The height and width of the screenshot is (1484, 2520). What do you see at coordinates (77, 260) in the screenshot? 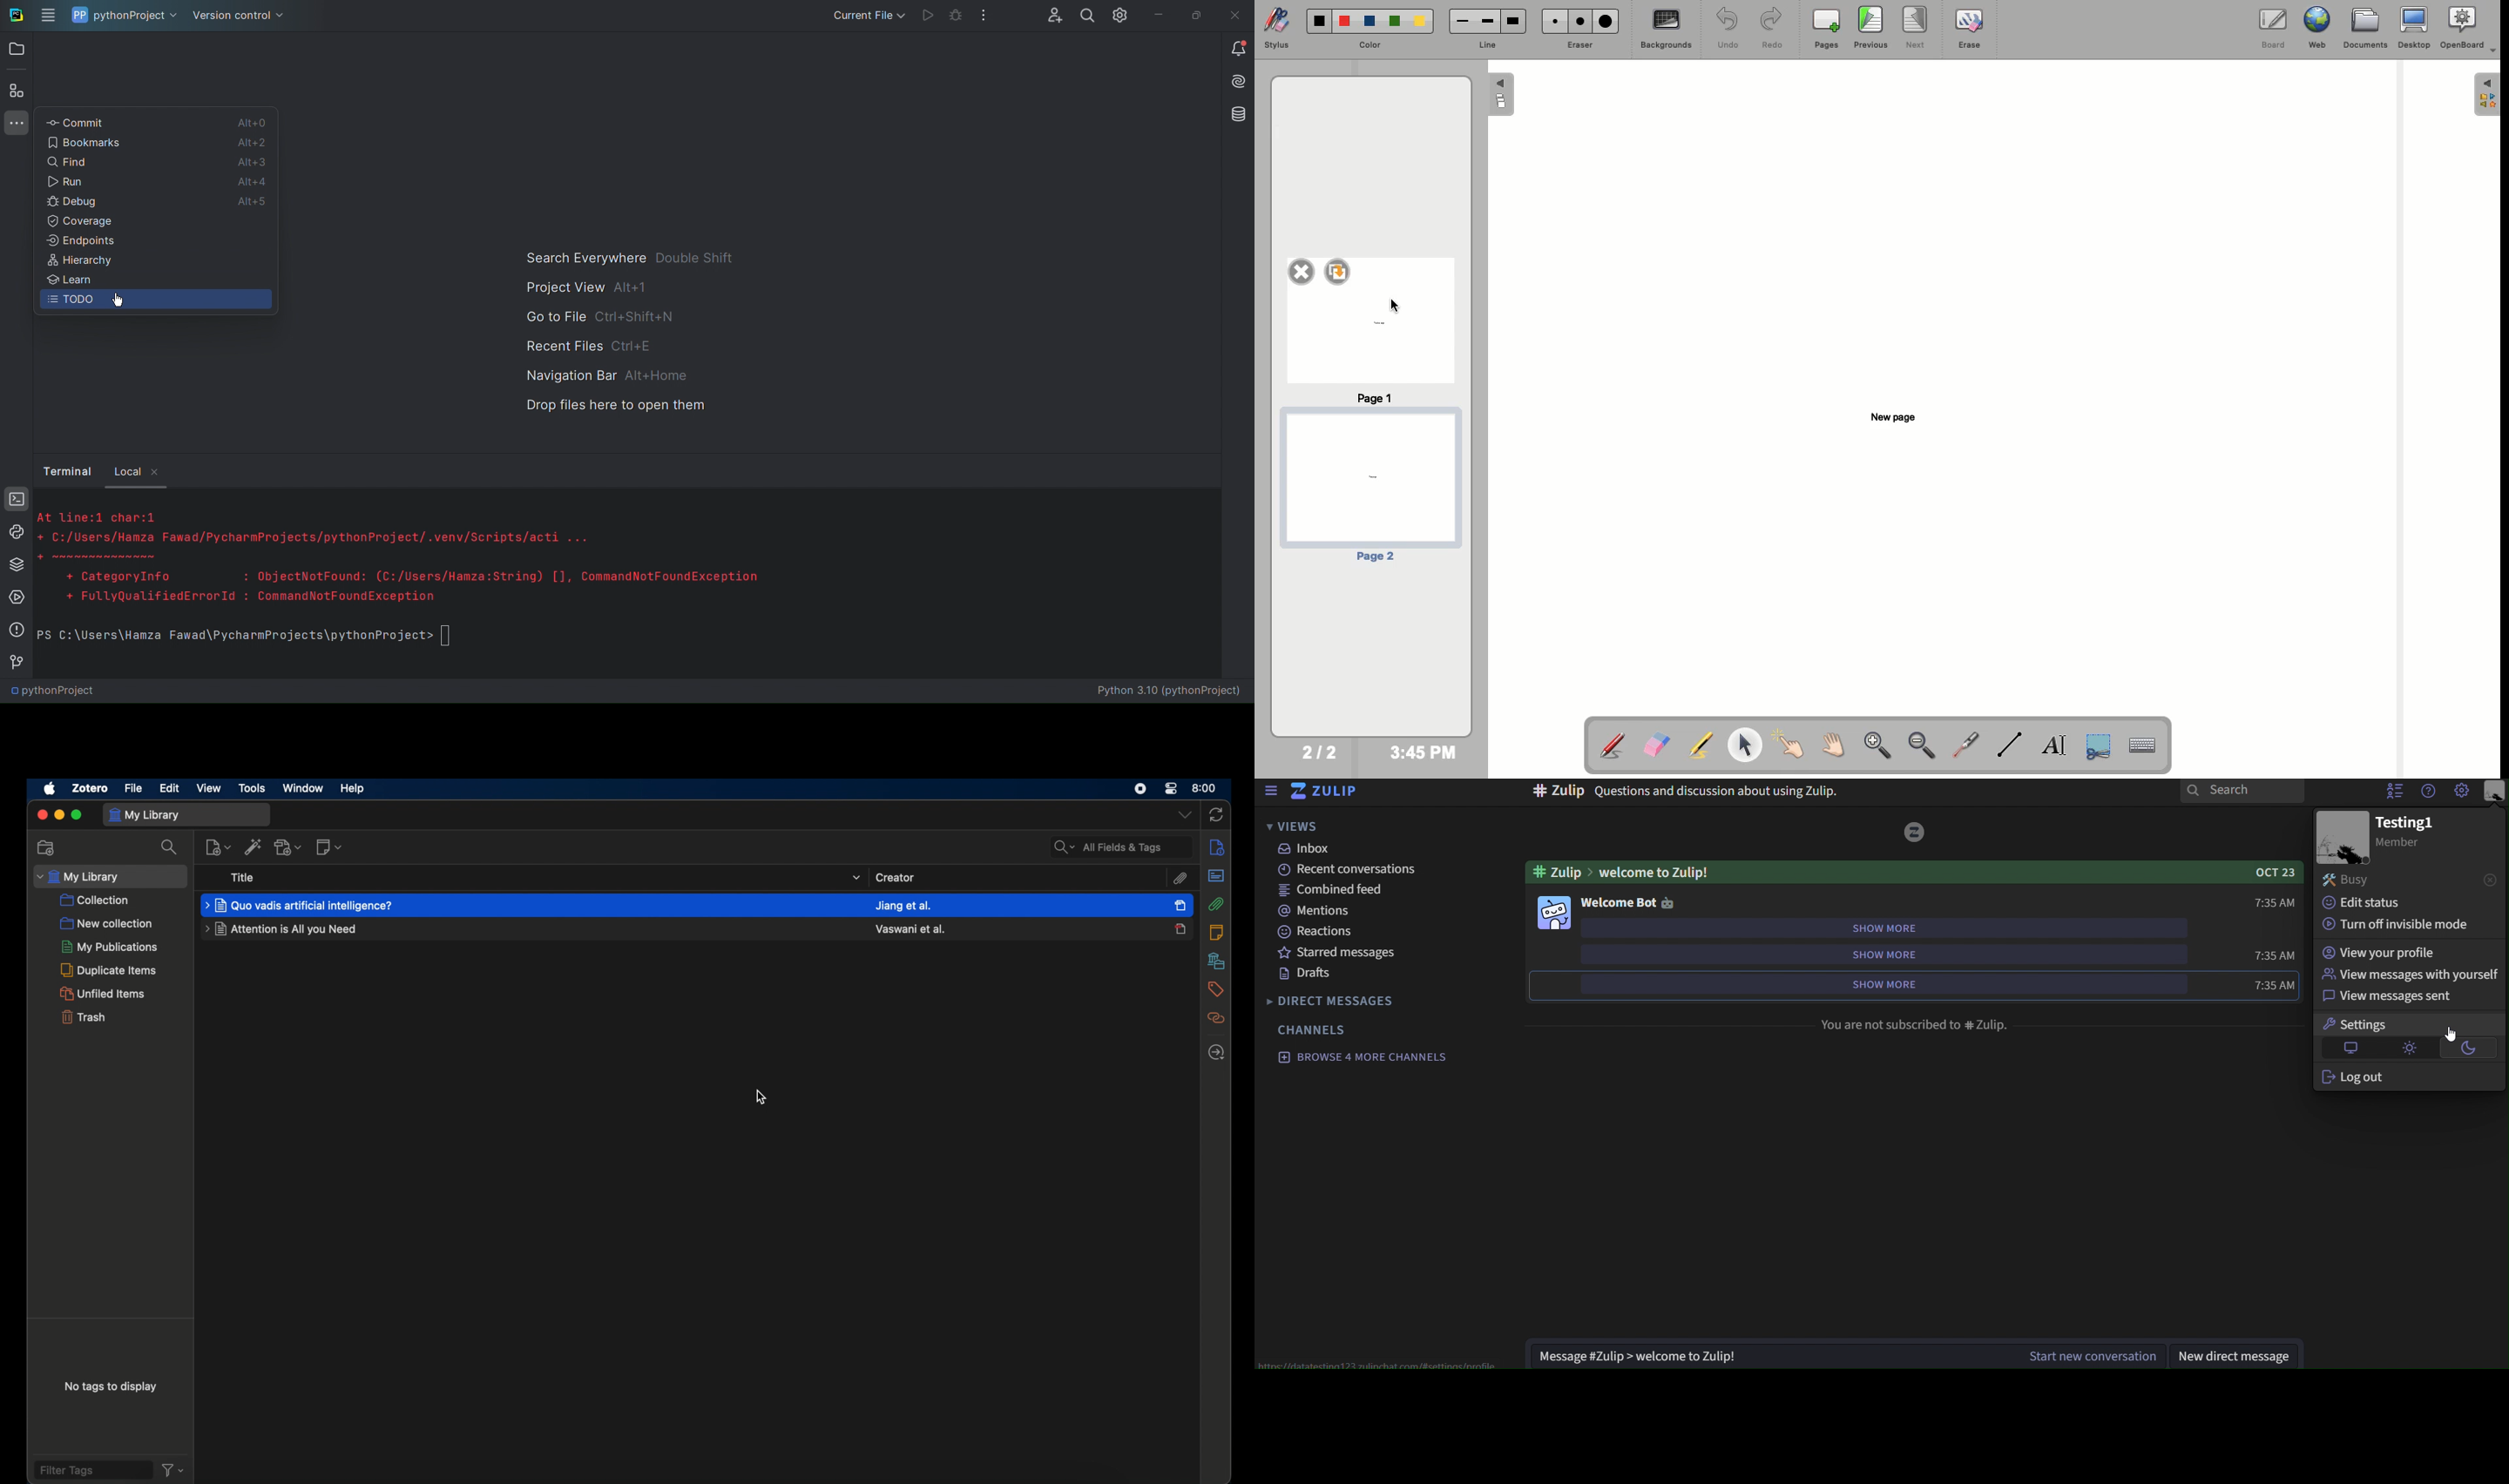
I see `Hierarchy` at bounding box center [77, 260].